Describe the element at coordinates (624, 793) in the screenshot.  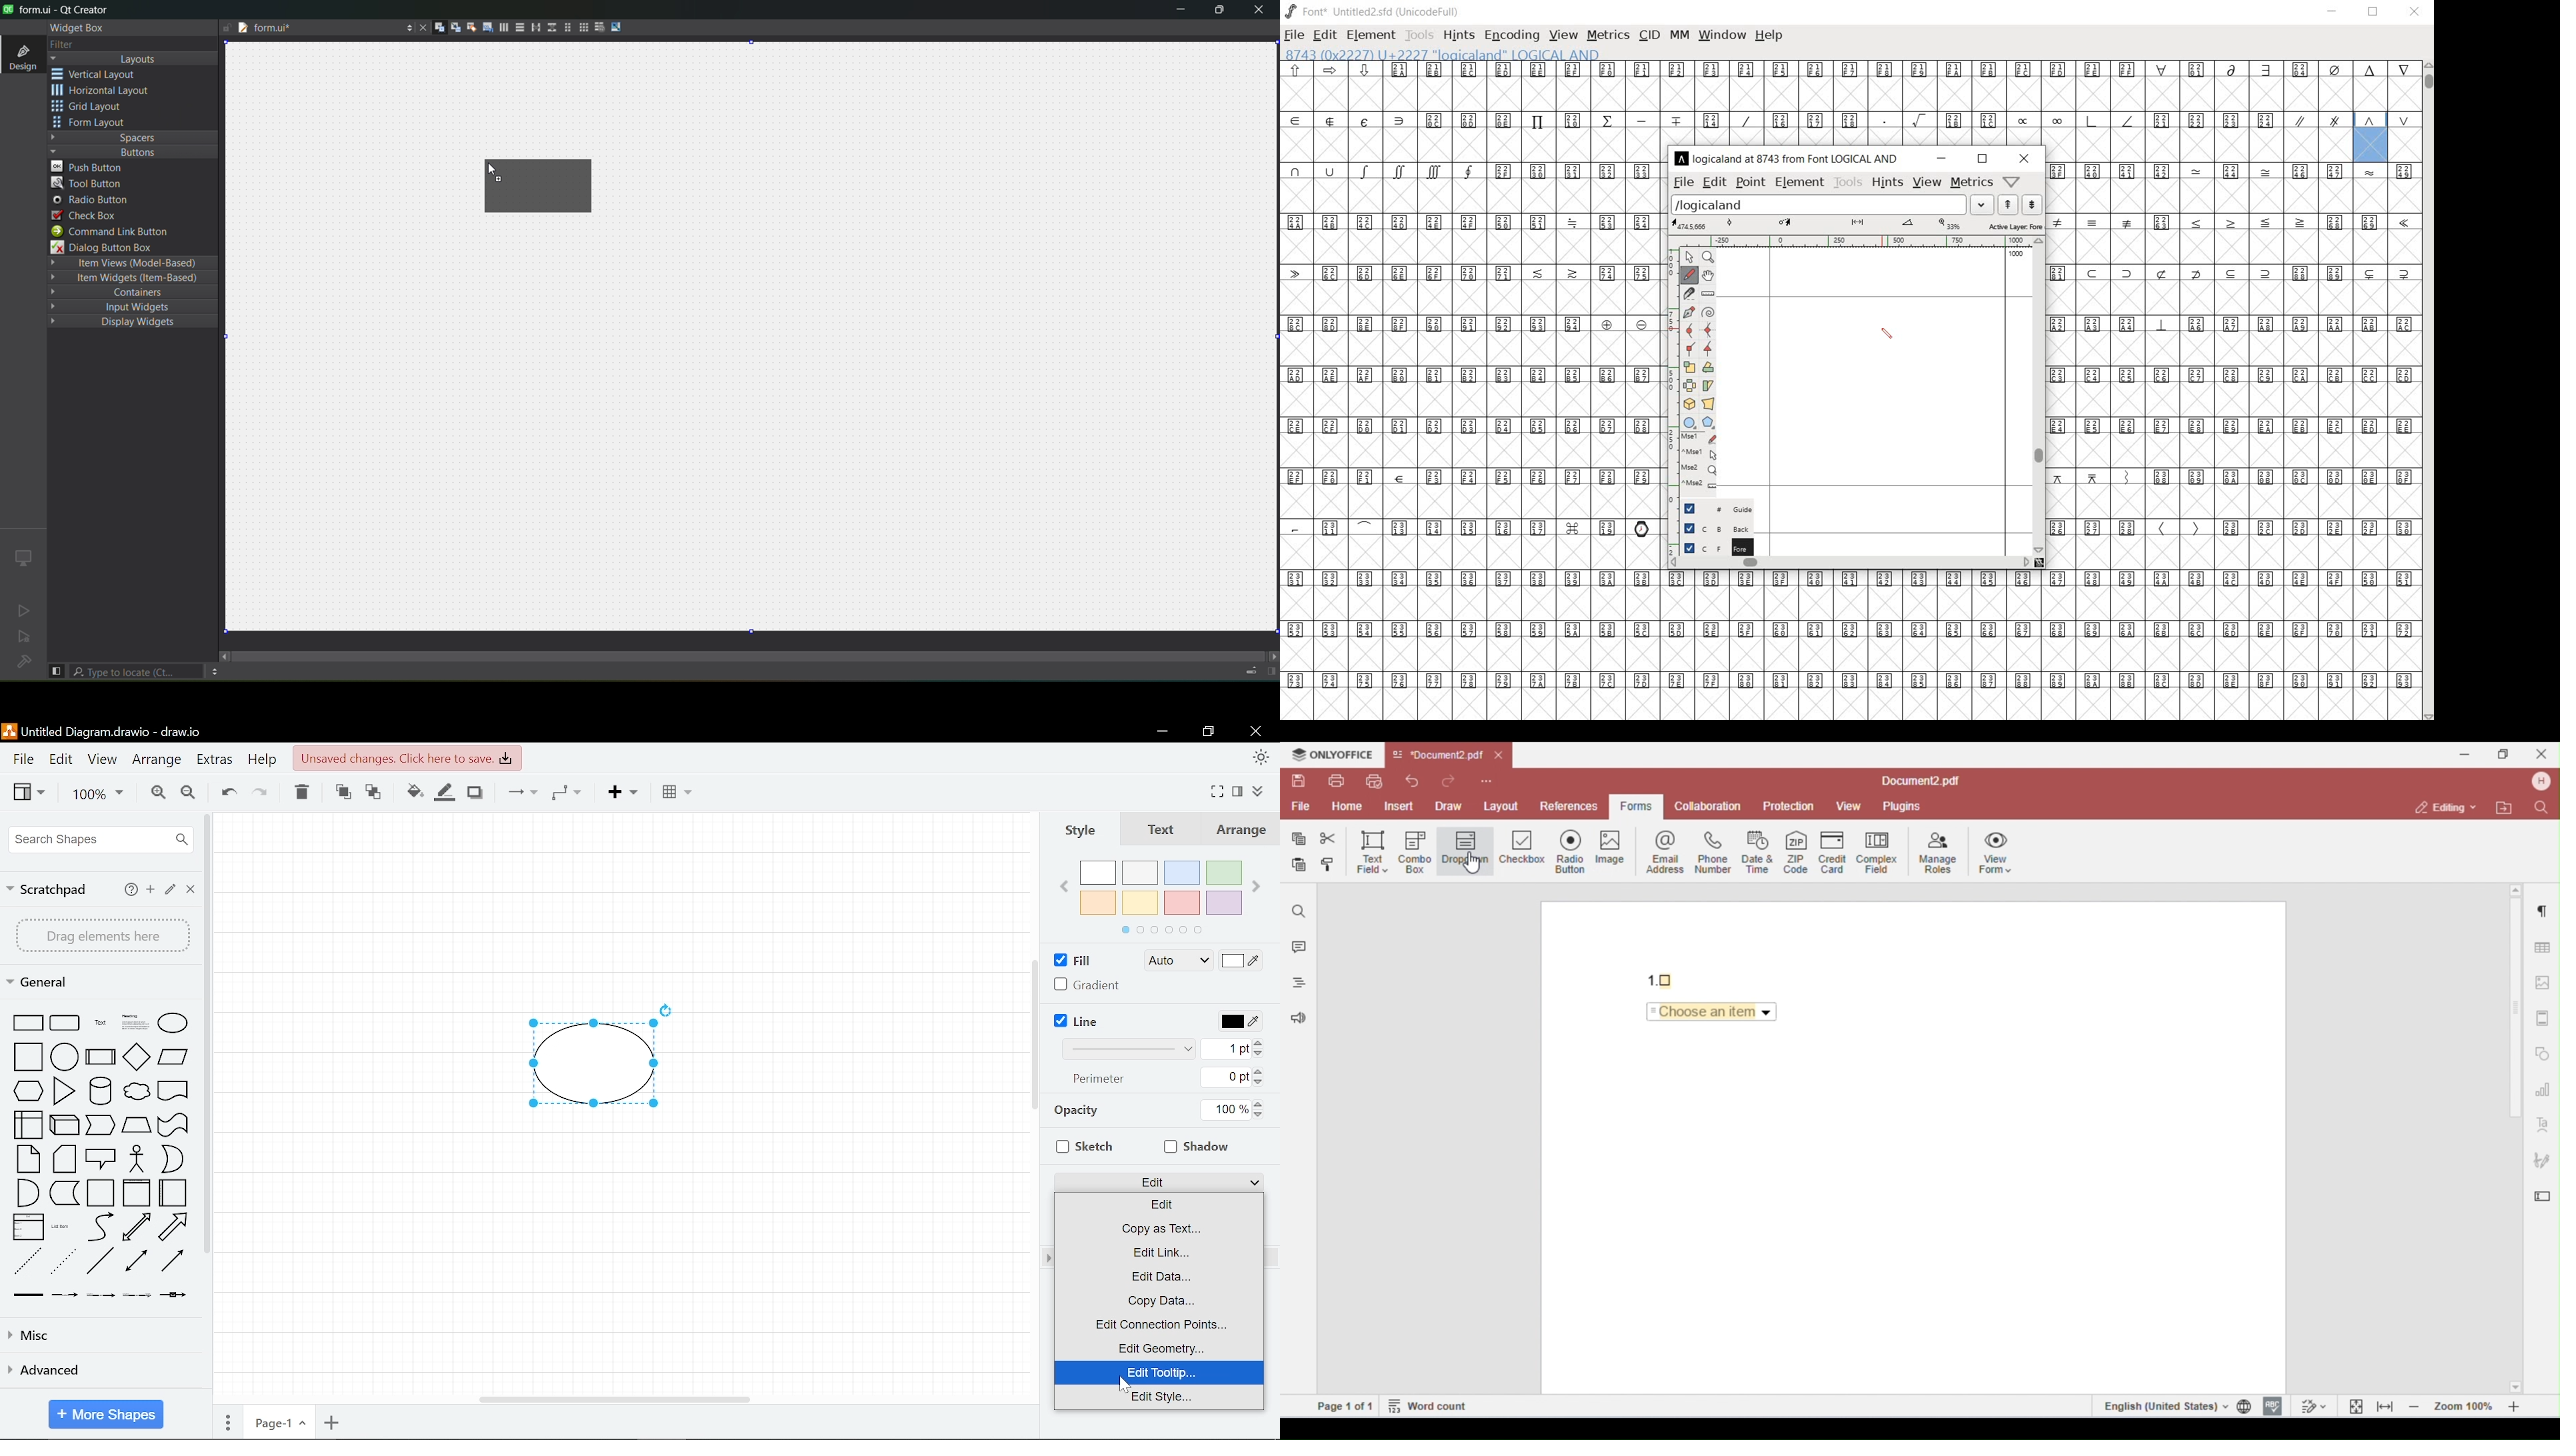
I see `Add` at that location.